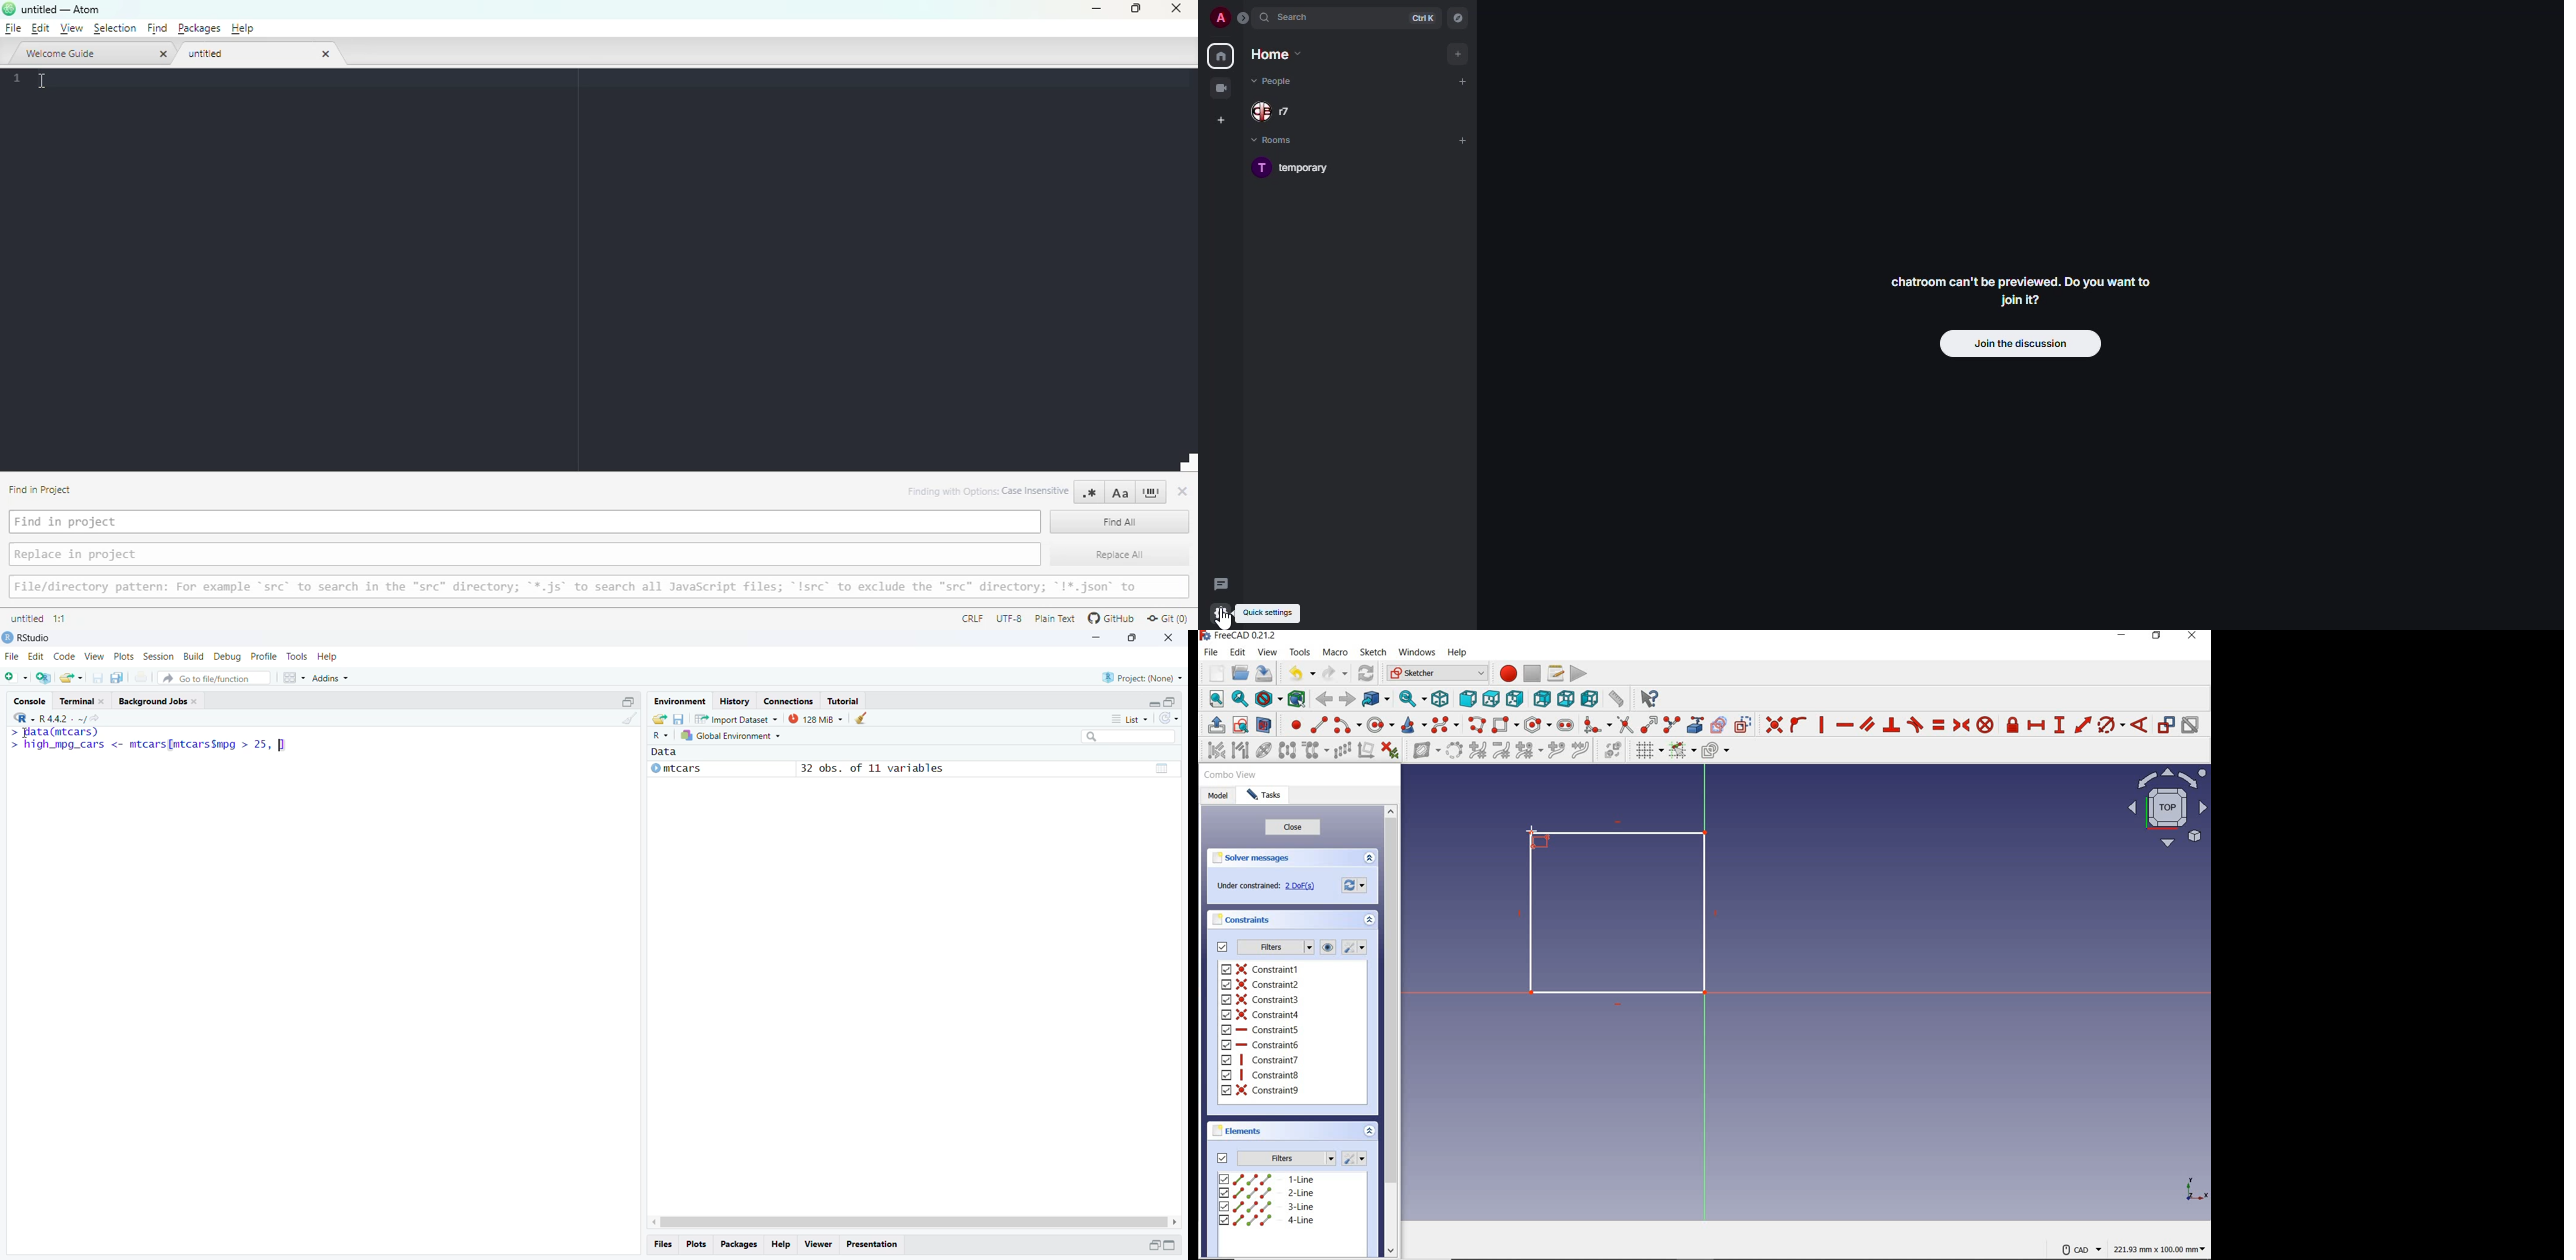 This screenshot has width=2576, height=1260. What do you see at coordinates (1916, 725) in the screenshot?
I see `constrain tangent` at bounding box center [1916, 725].